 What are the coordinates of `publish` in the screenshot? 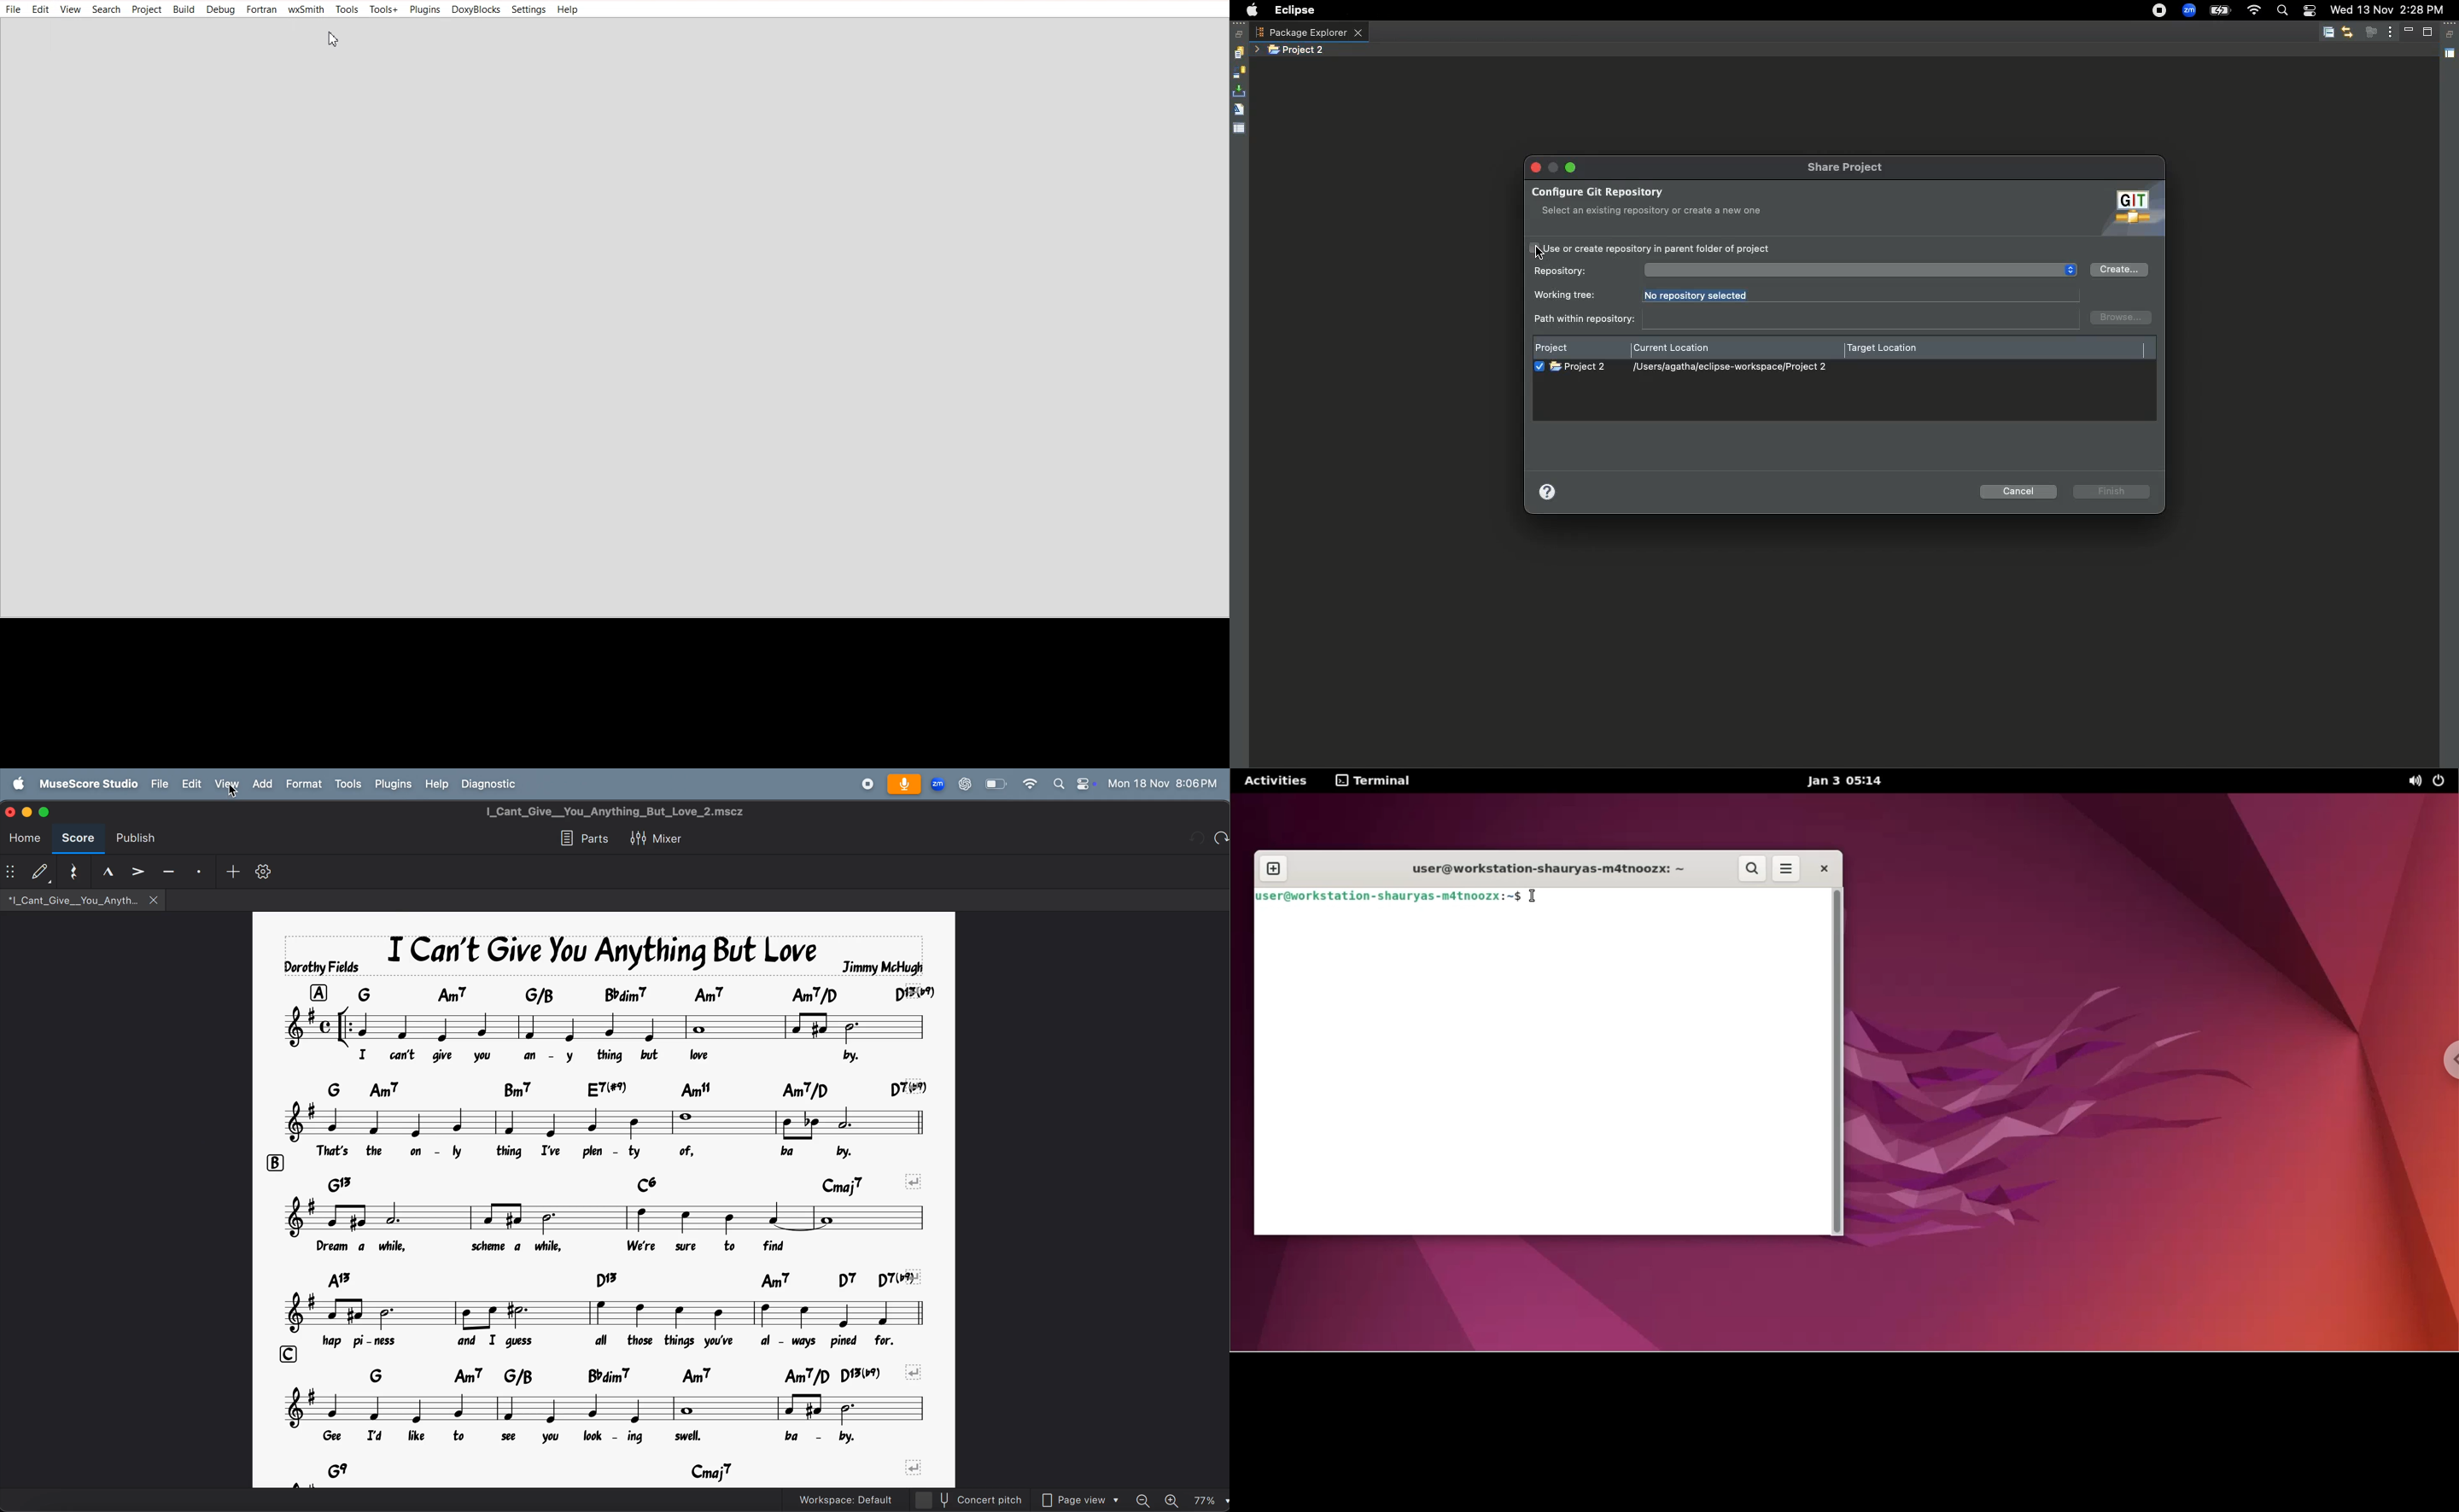 It's located at (135, 836).